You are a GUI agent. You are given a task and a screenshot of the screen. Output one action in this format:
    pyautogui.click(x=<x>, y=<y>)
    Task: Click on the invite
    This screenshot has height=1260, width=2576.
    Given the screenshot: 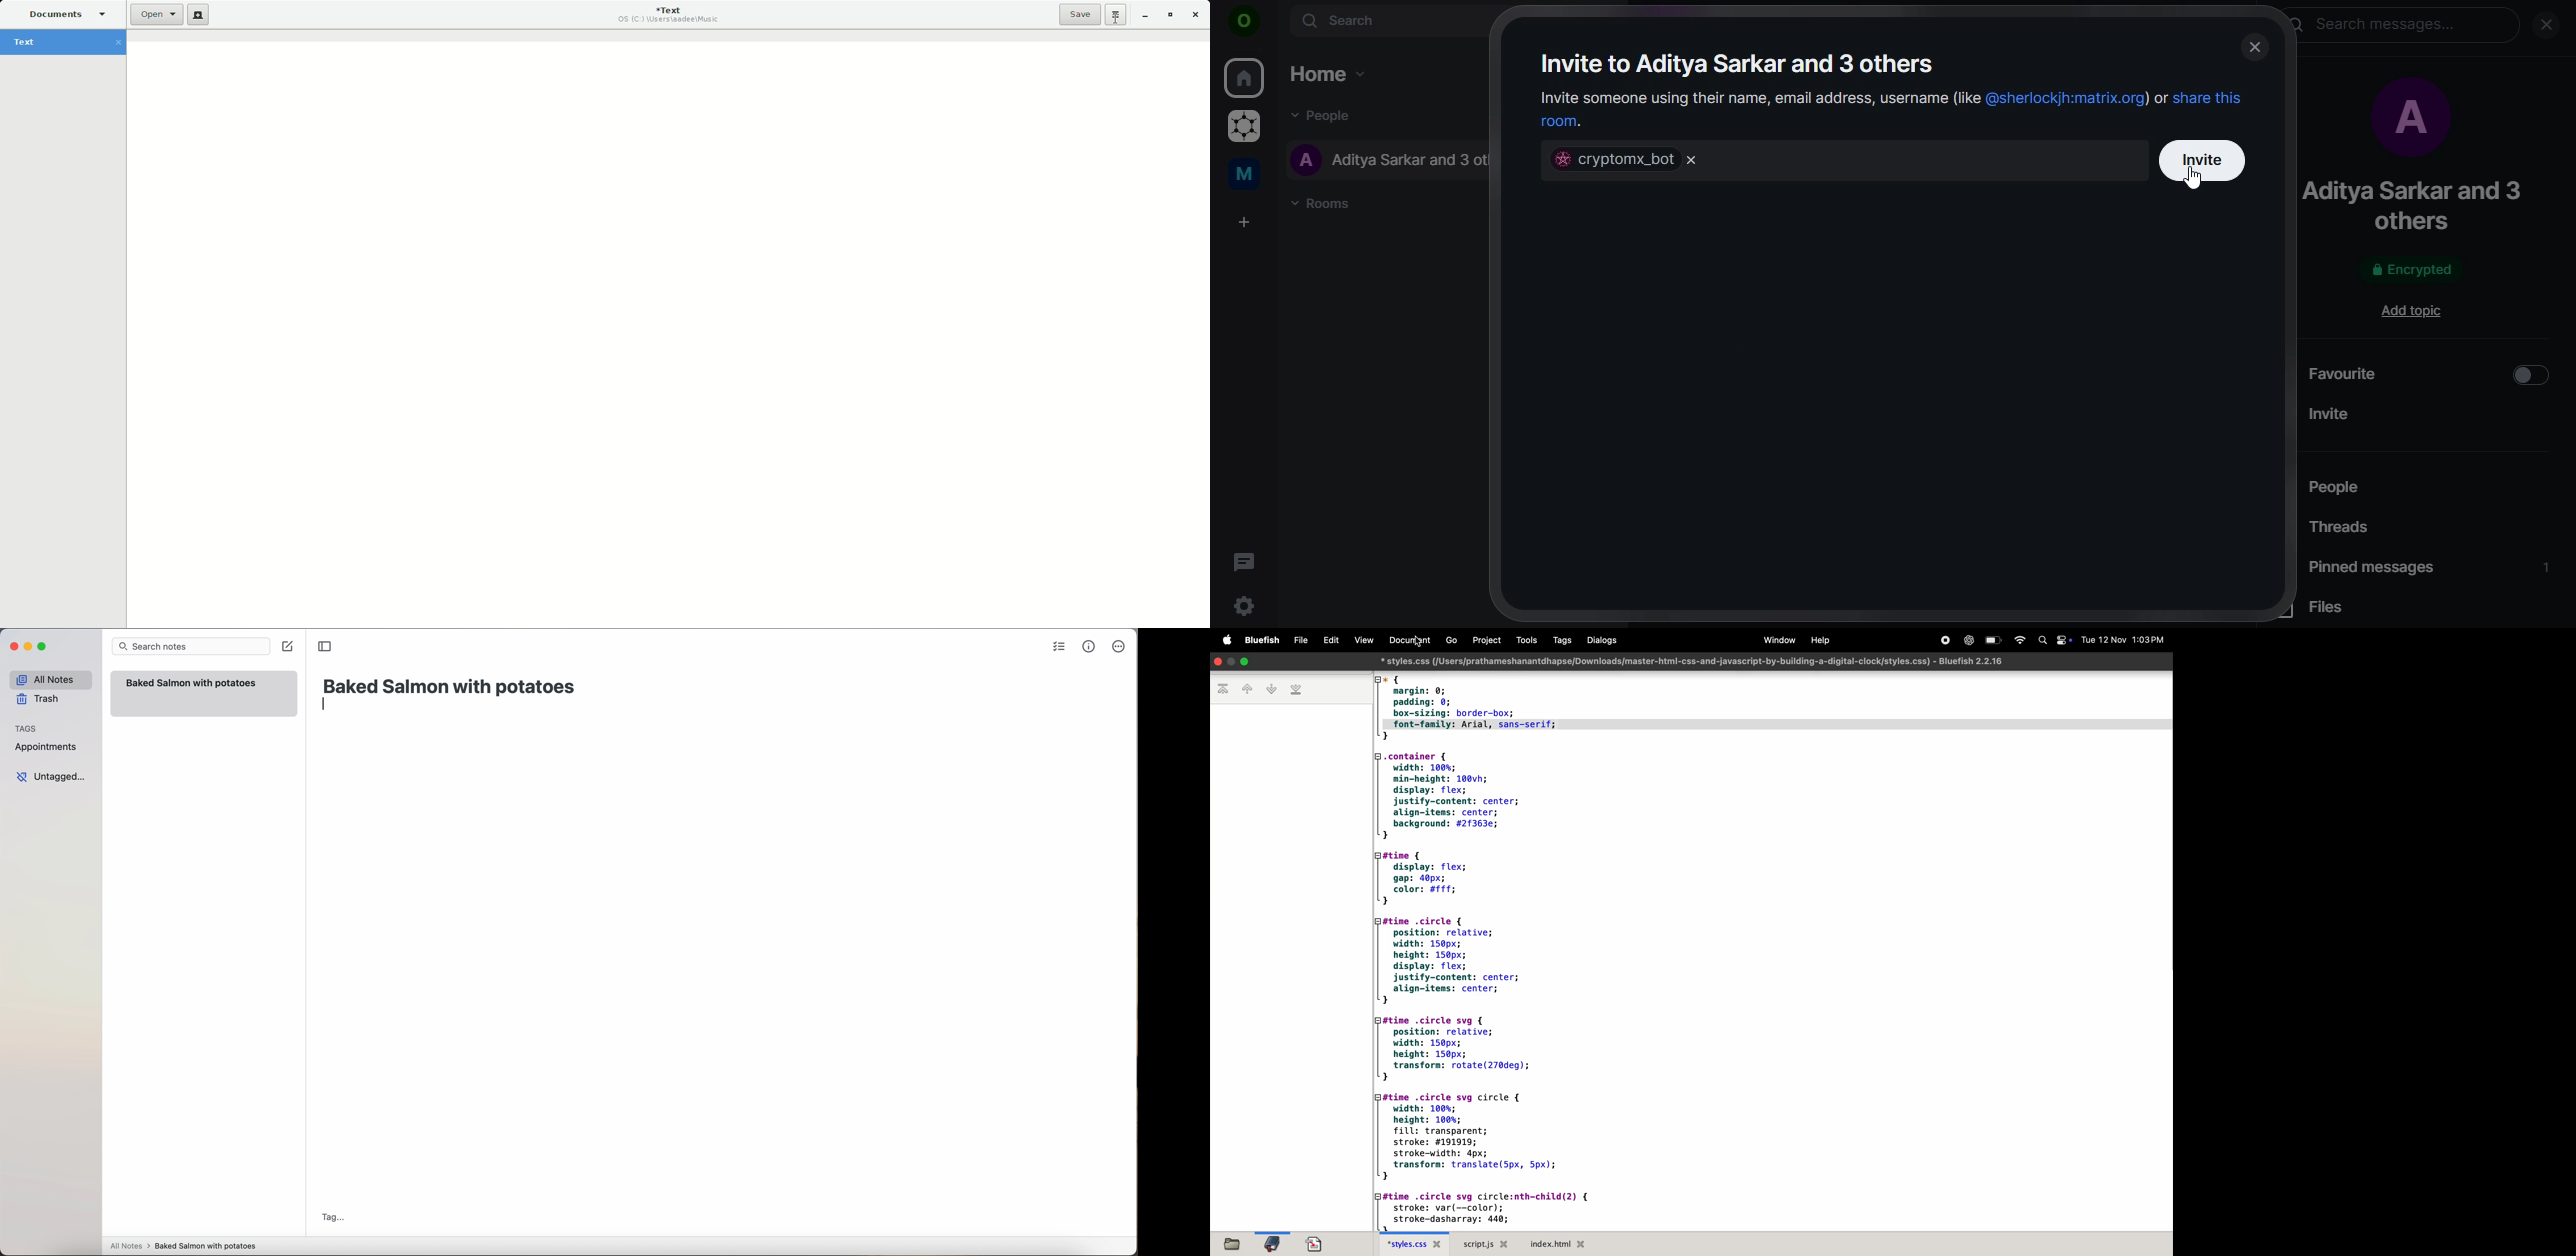 What is the action you would take?
    pyautogui.click(x=2208, y=161)
    